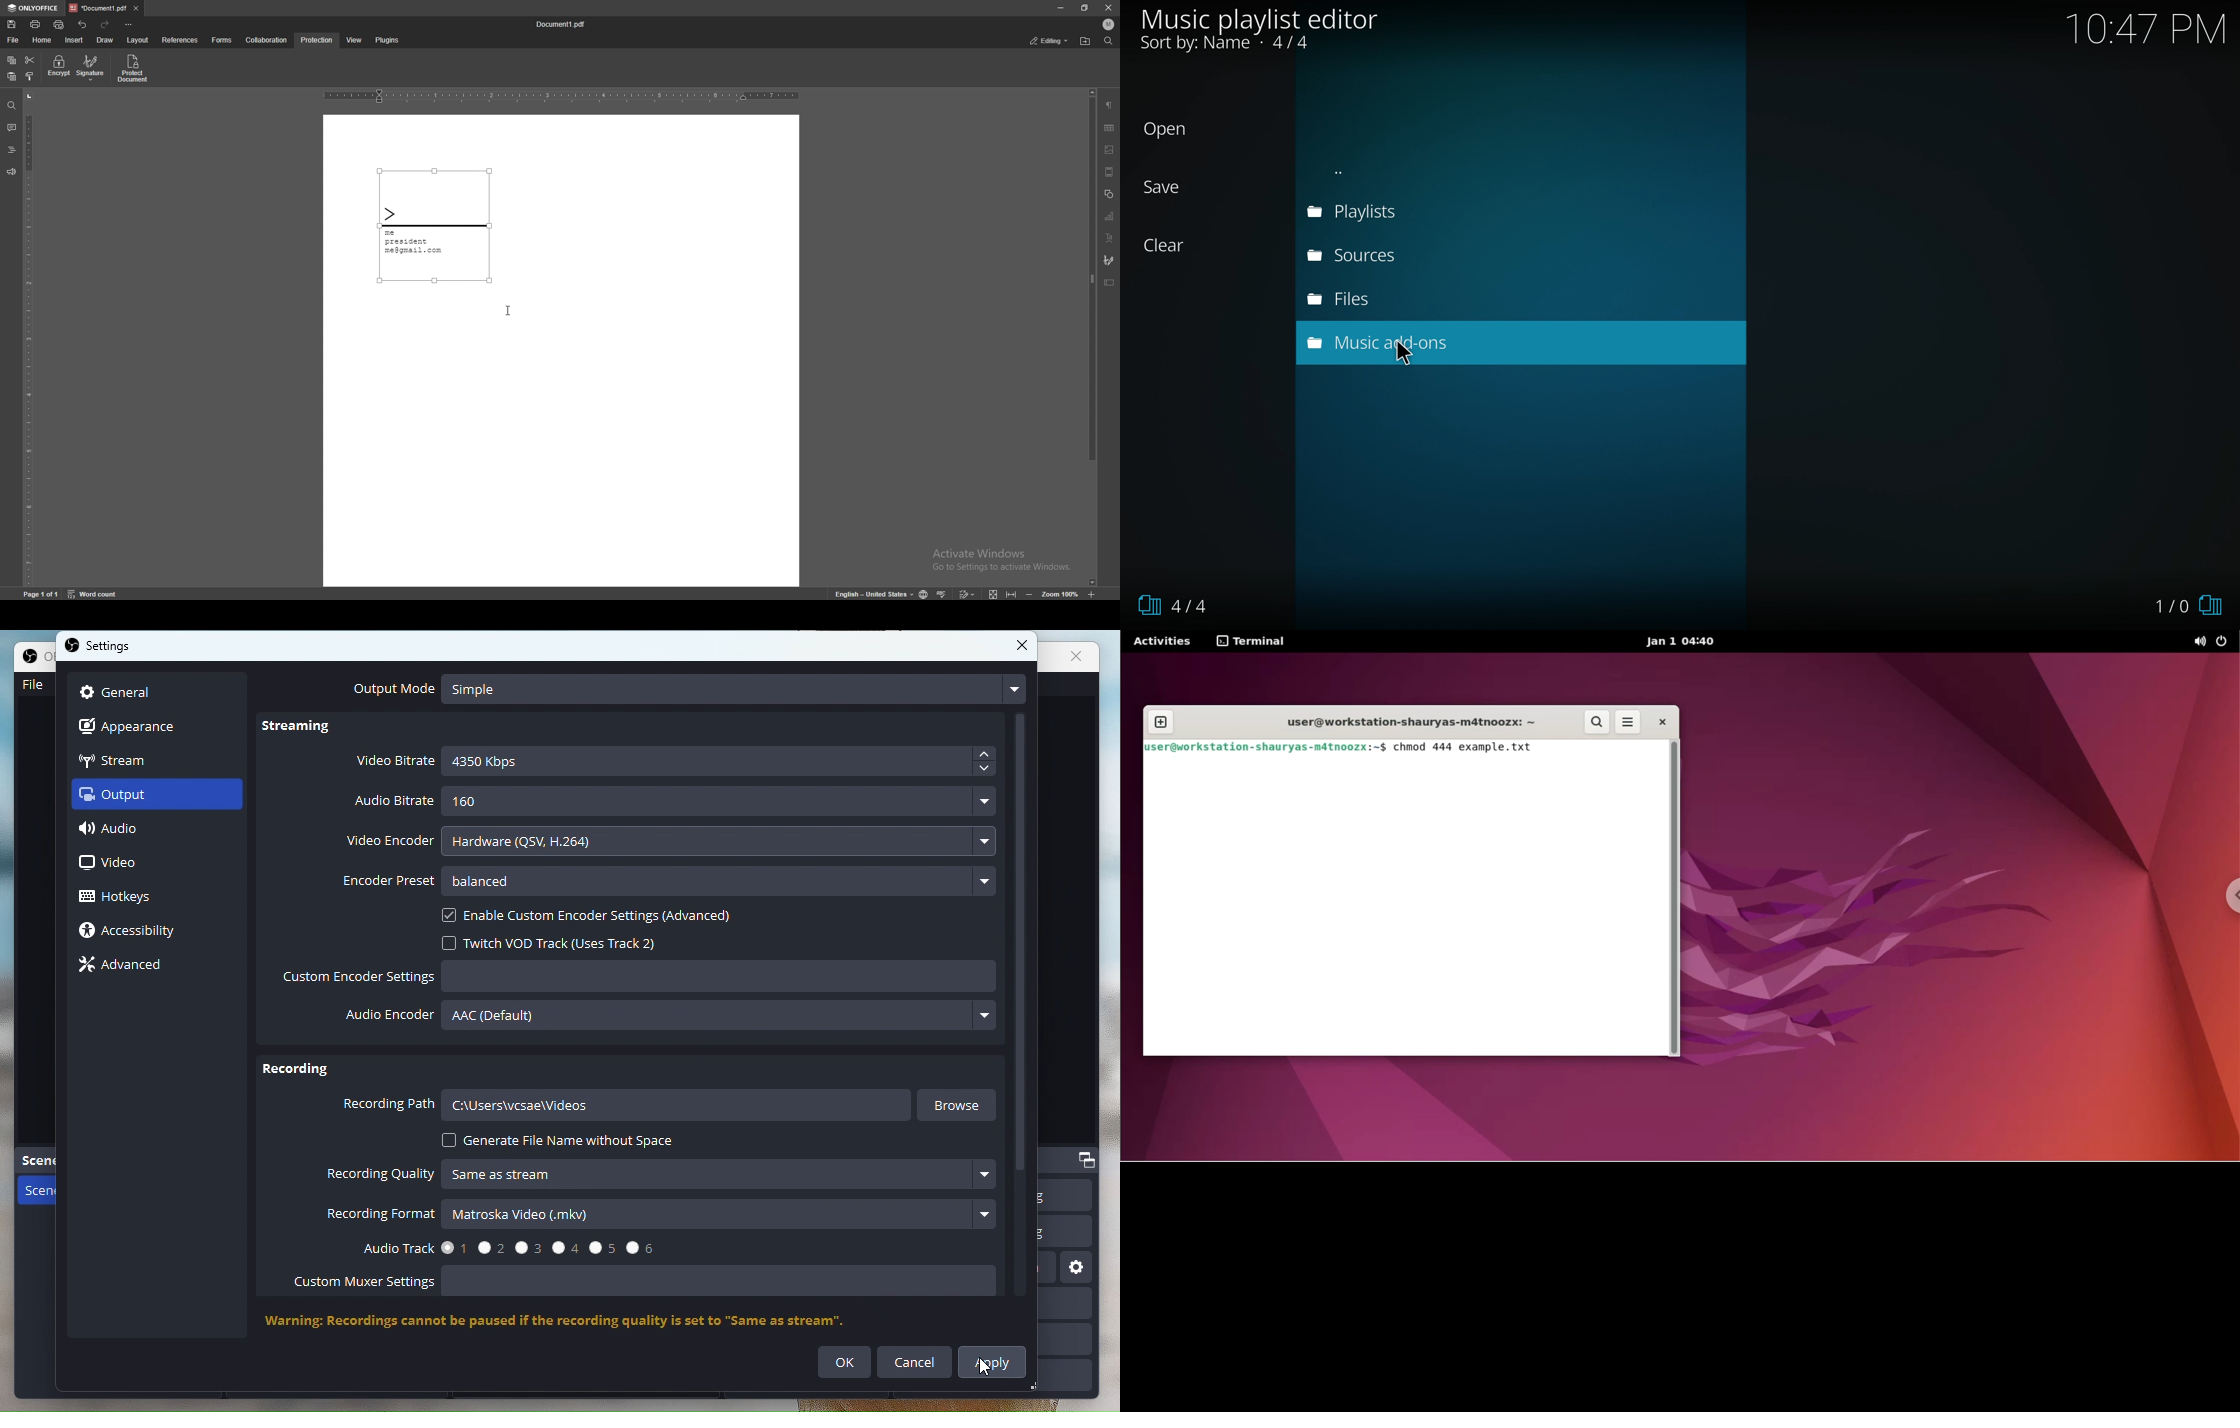 The width and height of the screenshot is (2240, 1428). Describe the element at coordinates (1109, 239) in the screenshot. I see `text art` at that location.